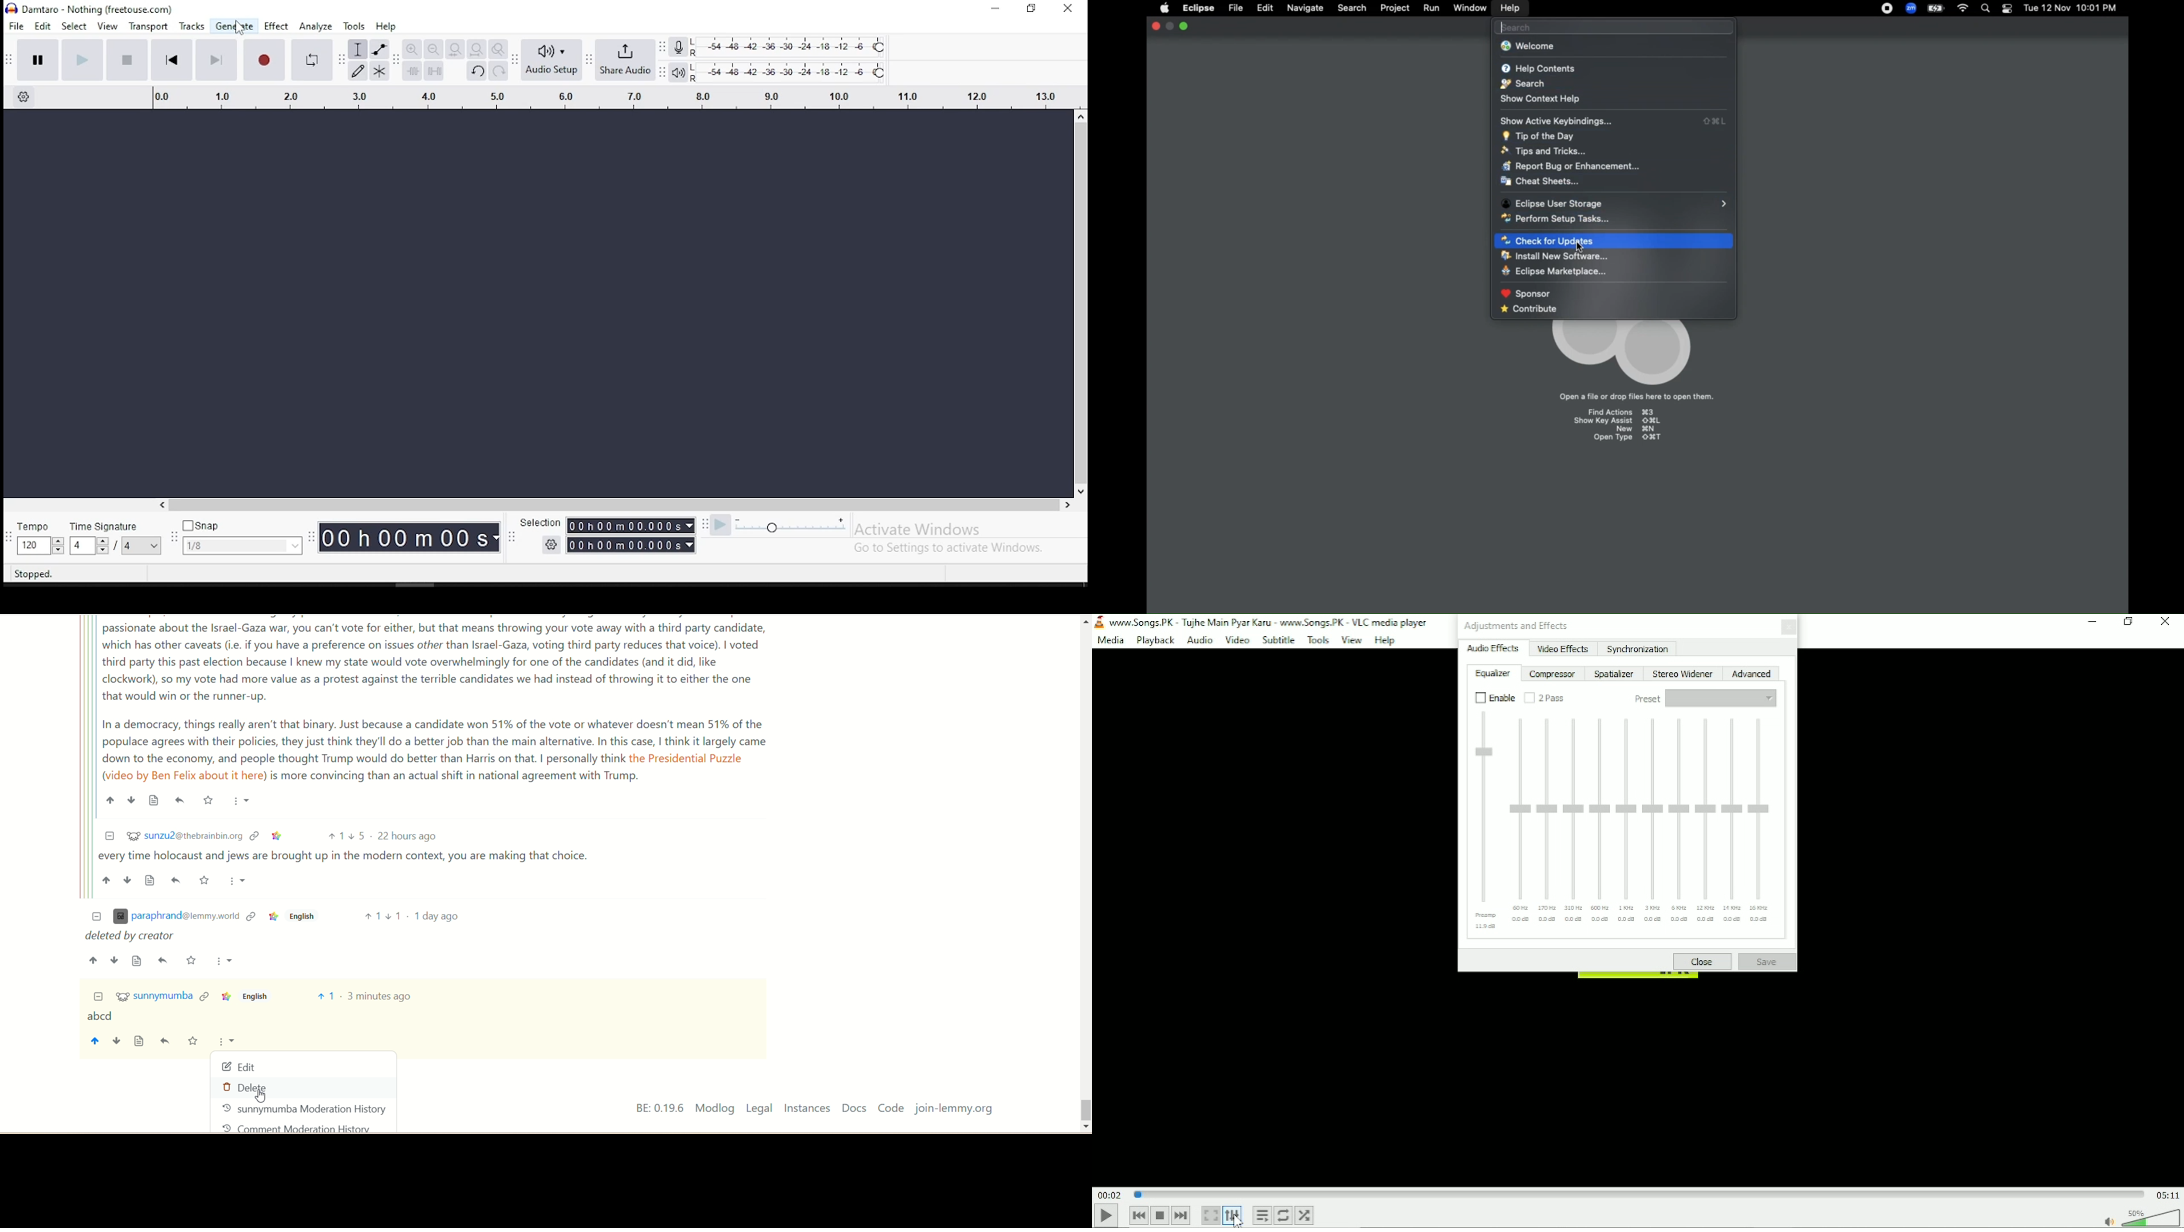  Describe the element at coordinates (1620, 410) in the screenshot. I see `find actions x3` at that location.